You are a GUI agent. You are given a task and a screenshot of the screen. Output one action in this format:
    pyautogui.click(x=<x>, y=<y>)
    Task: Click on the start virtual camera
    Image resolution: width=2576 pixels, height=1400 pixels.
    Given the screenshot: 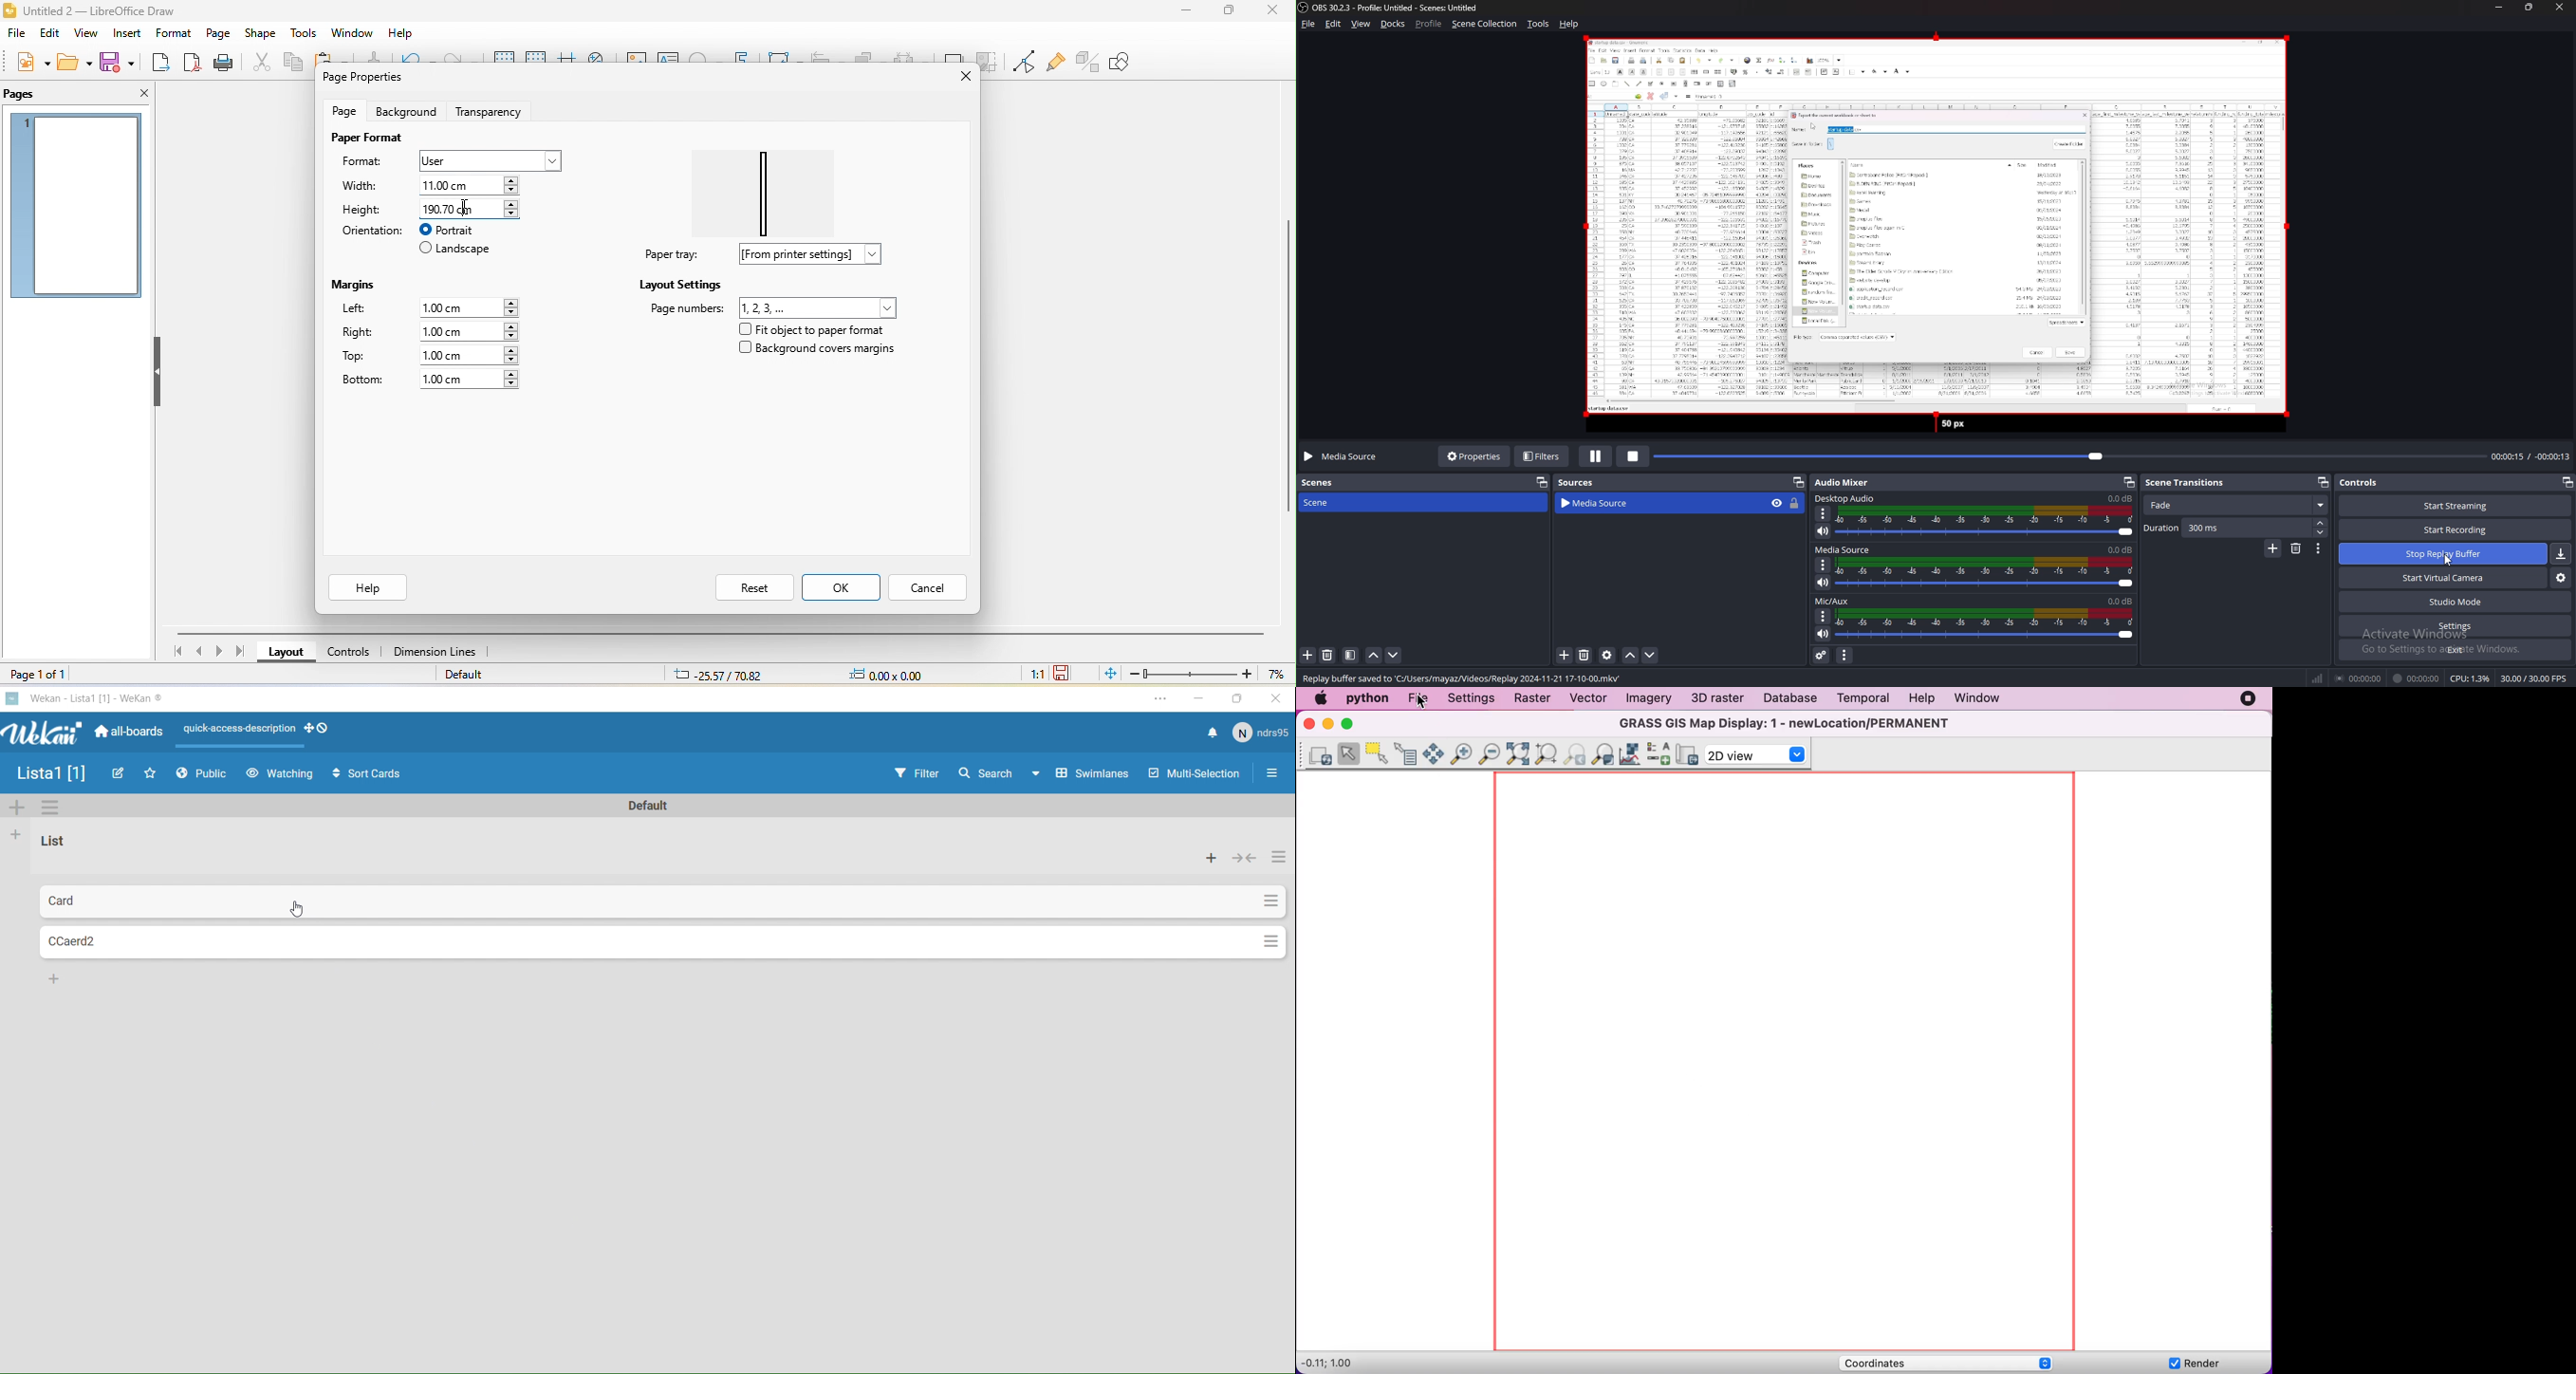 What is the action you would take?
    pyautogui.click(x=2444, y=578)
    